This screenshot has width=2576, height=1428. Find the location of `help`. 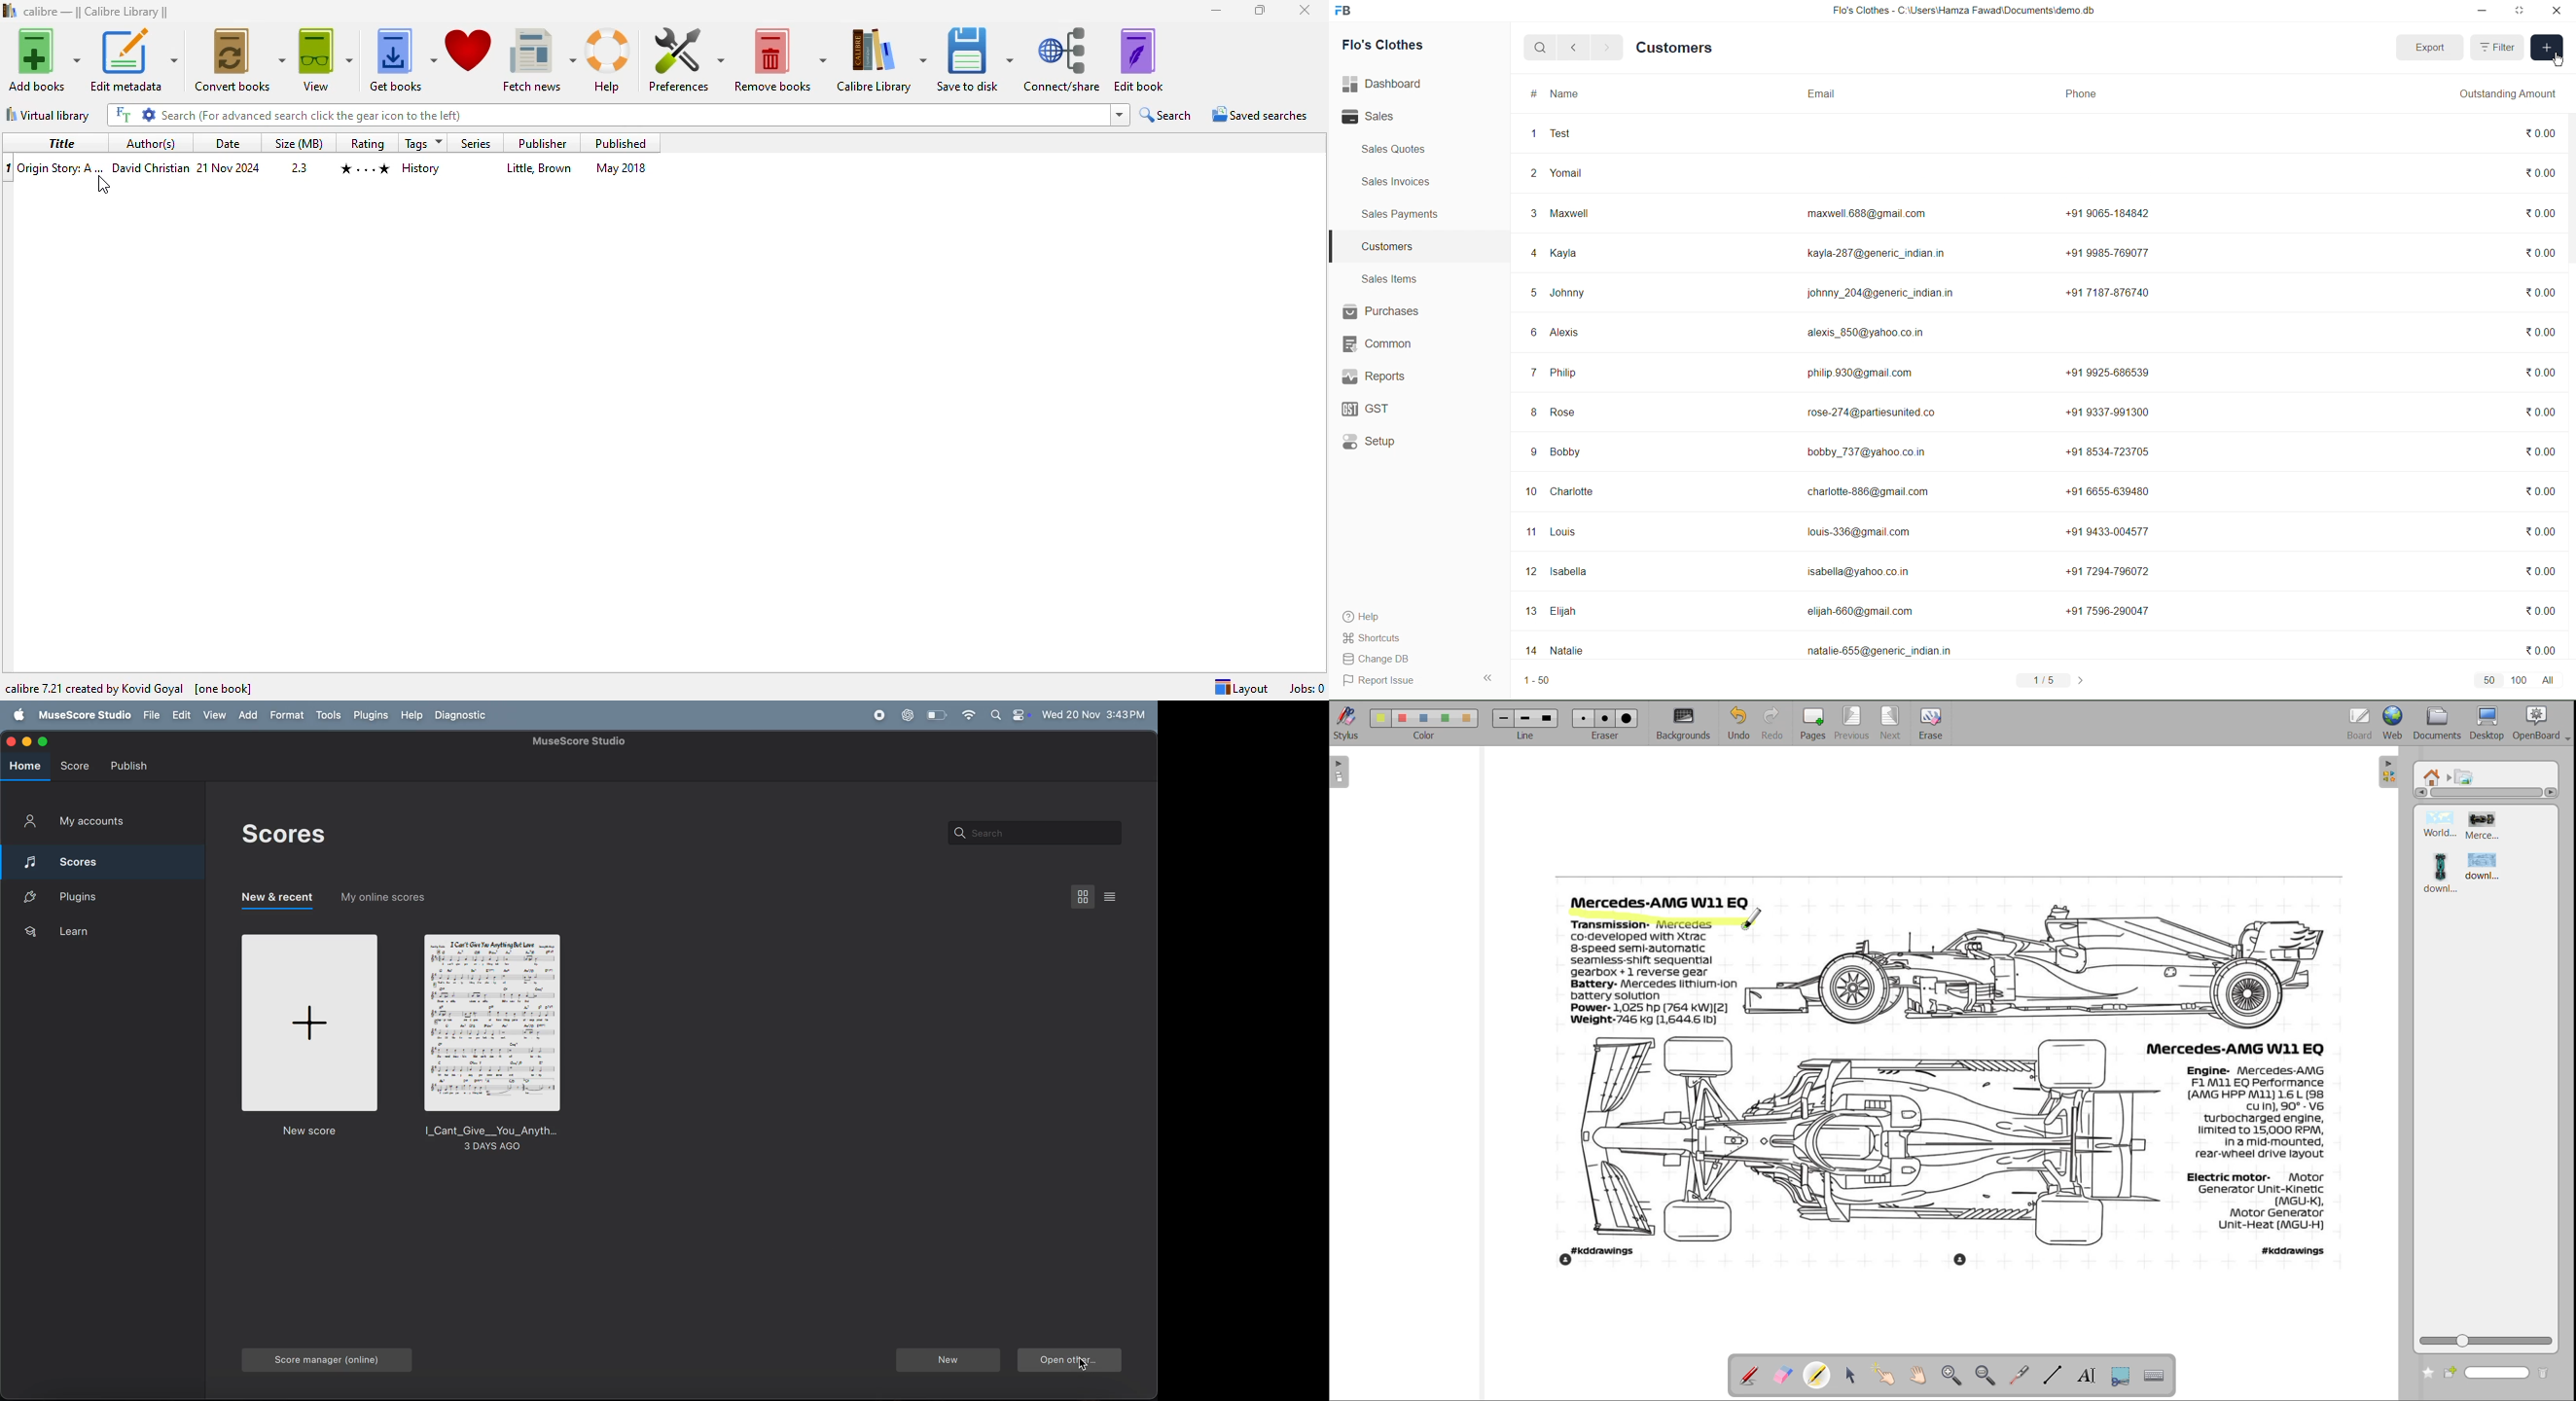

help is located at coordinates (609, 60).